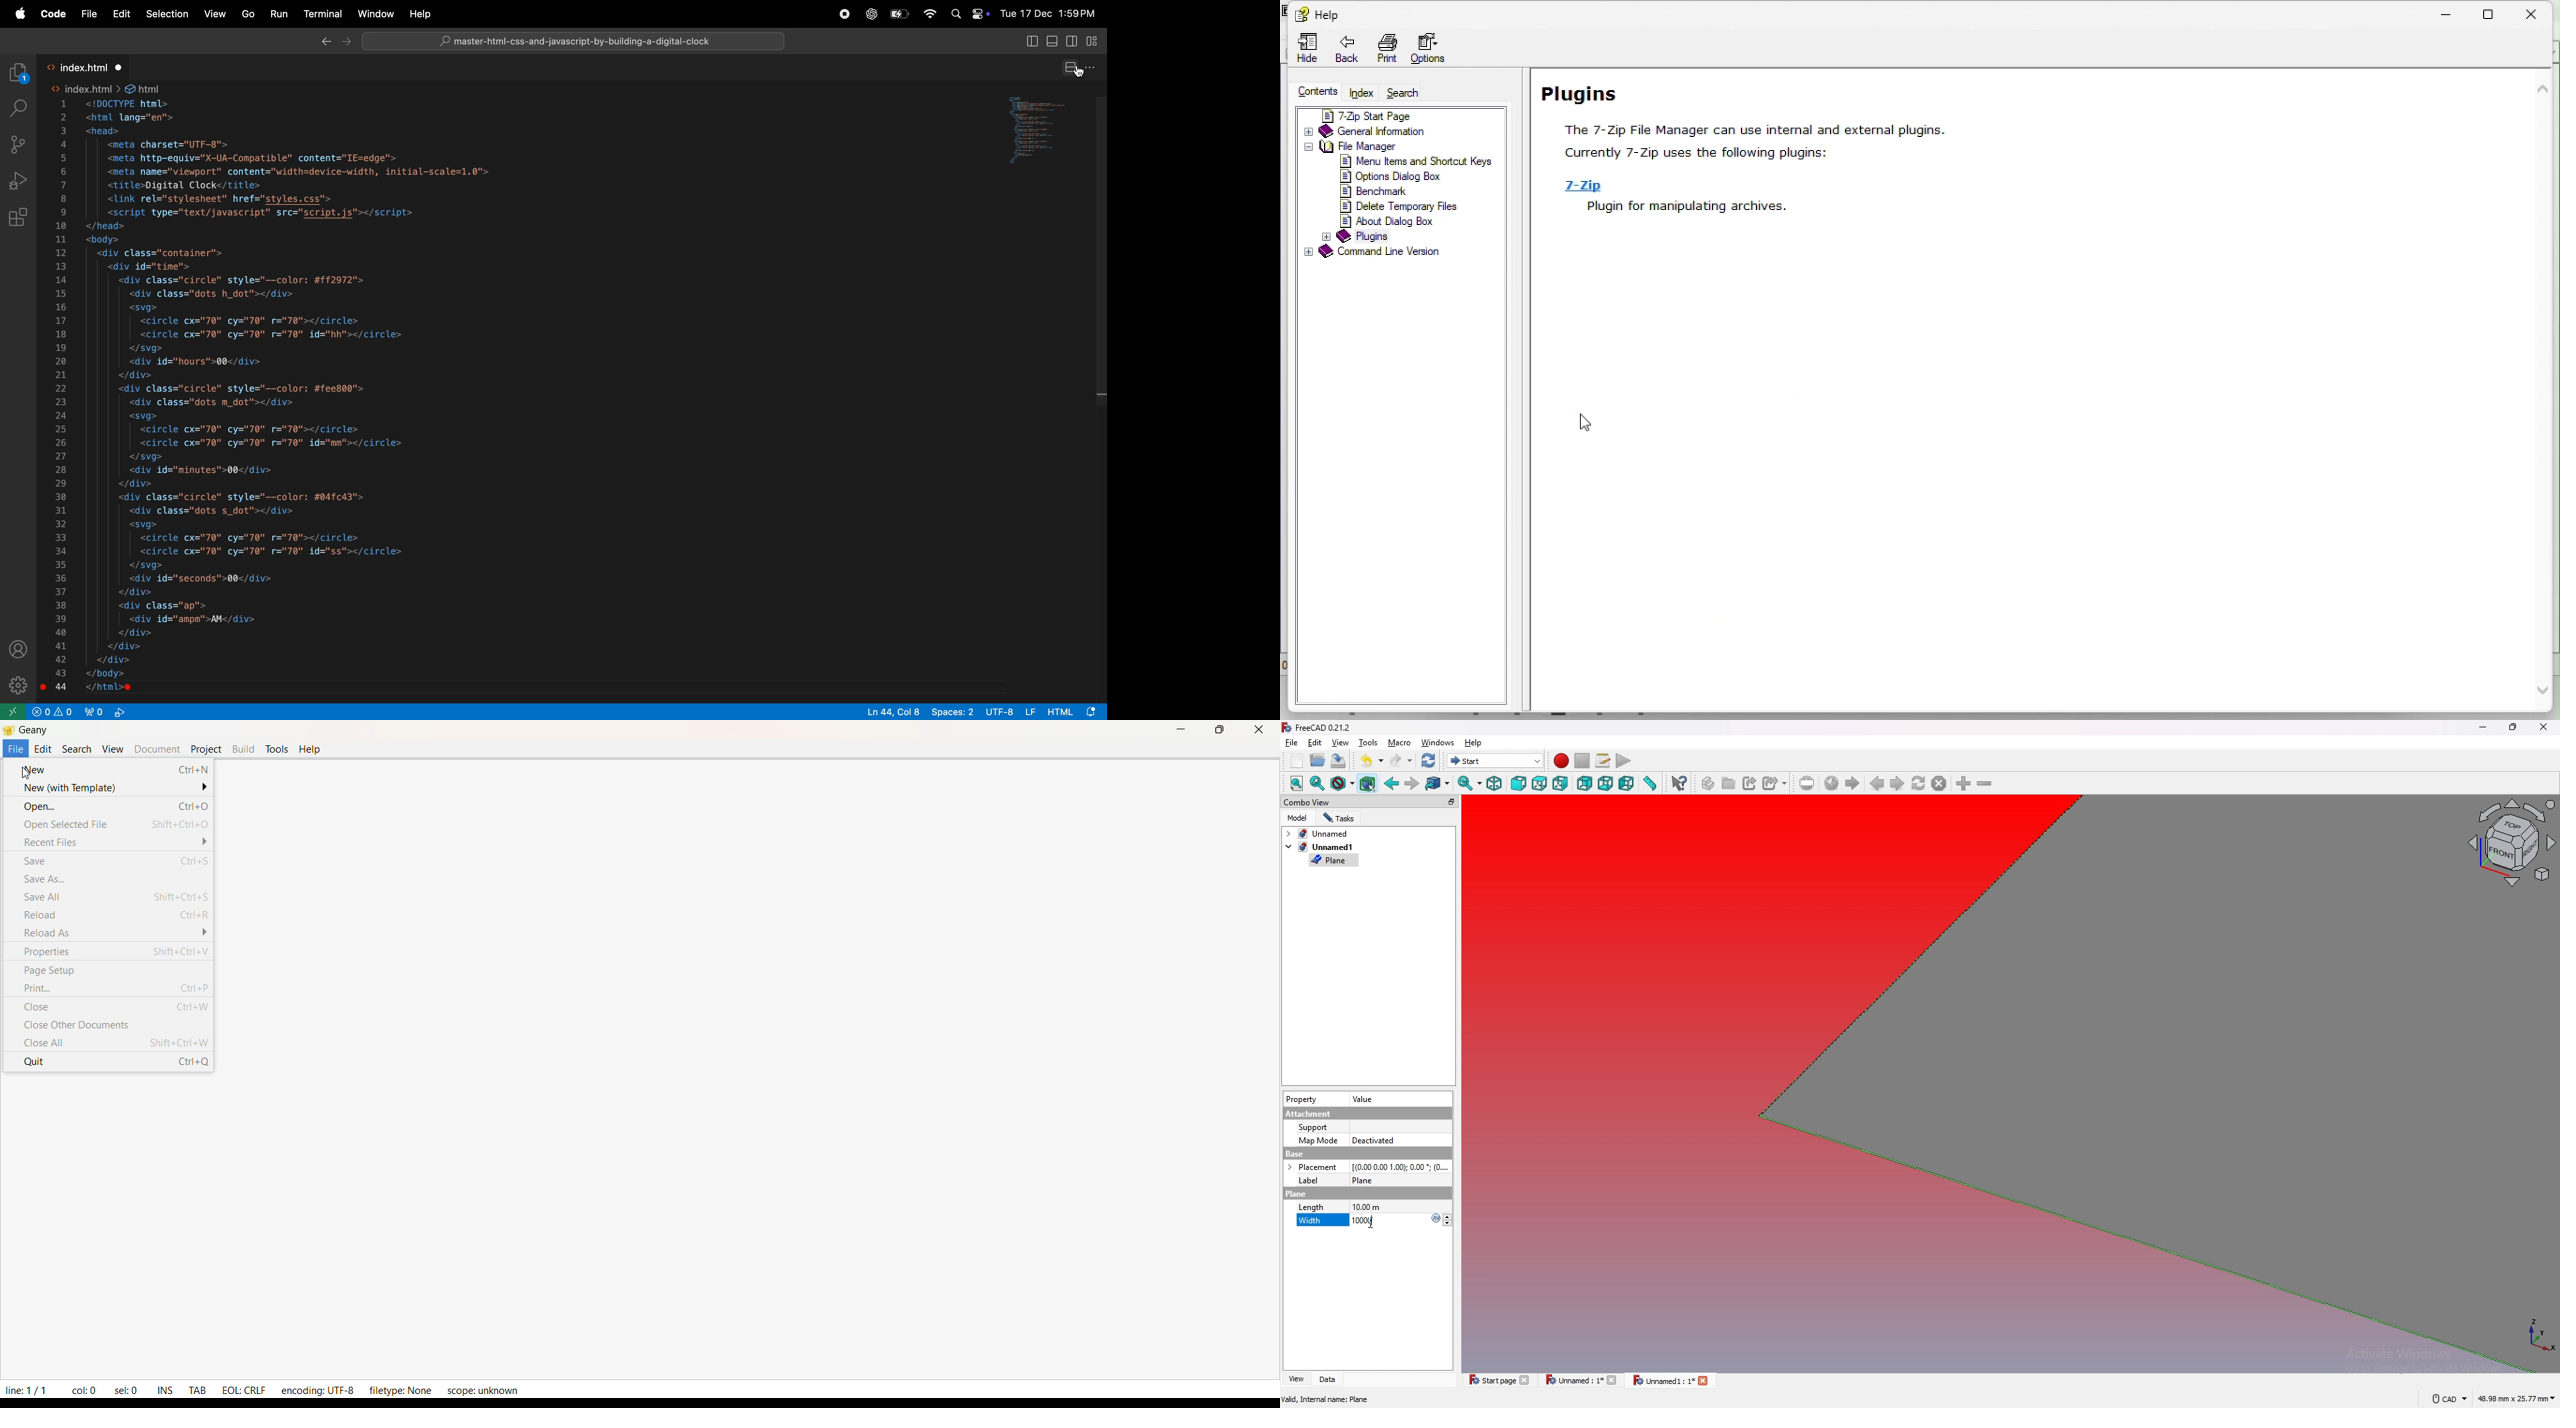 Image resolution: width=2576 pixels, height=1428 pixels. What do you see at coordinates (1592, 423) in the screenshot?
I see `cursor` at bounding box center [1592, 423].